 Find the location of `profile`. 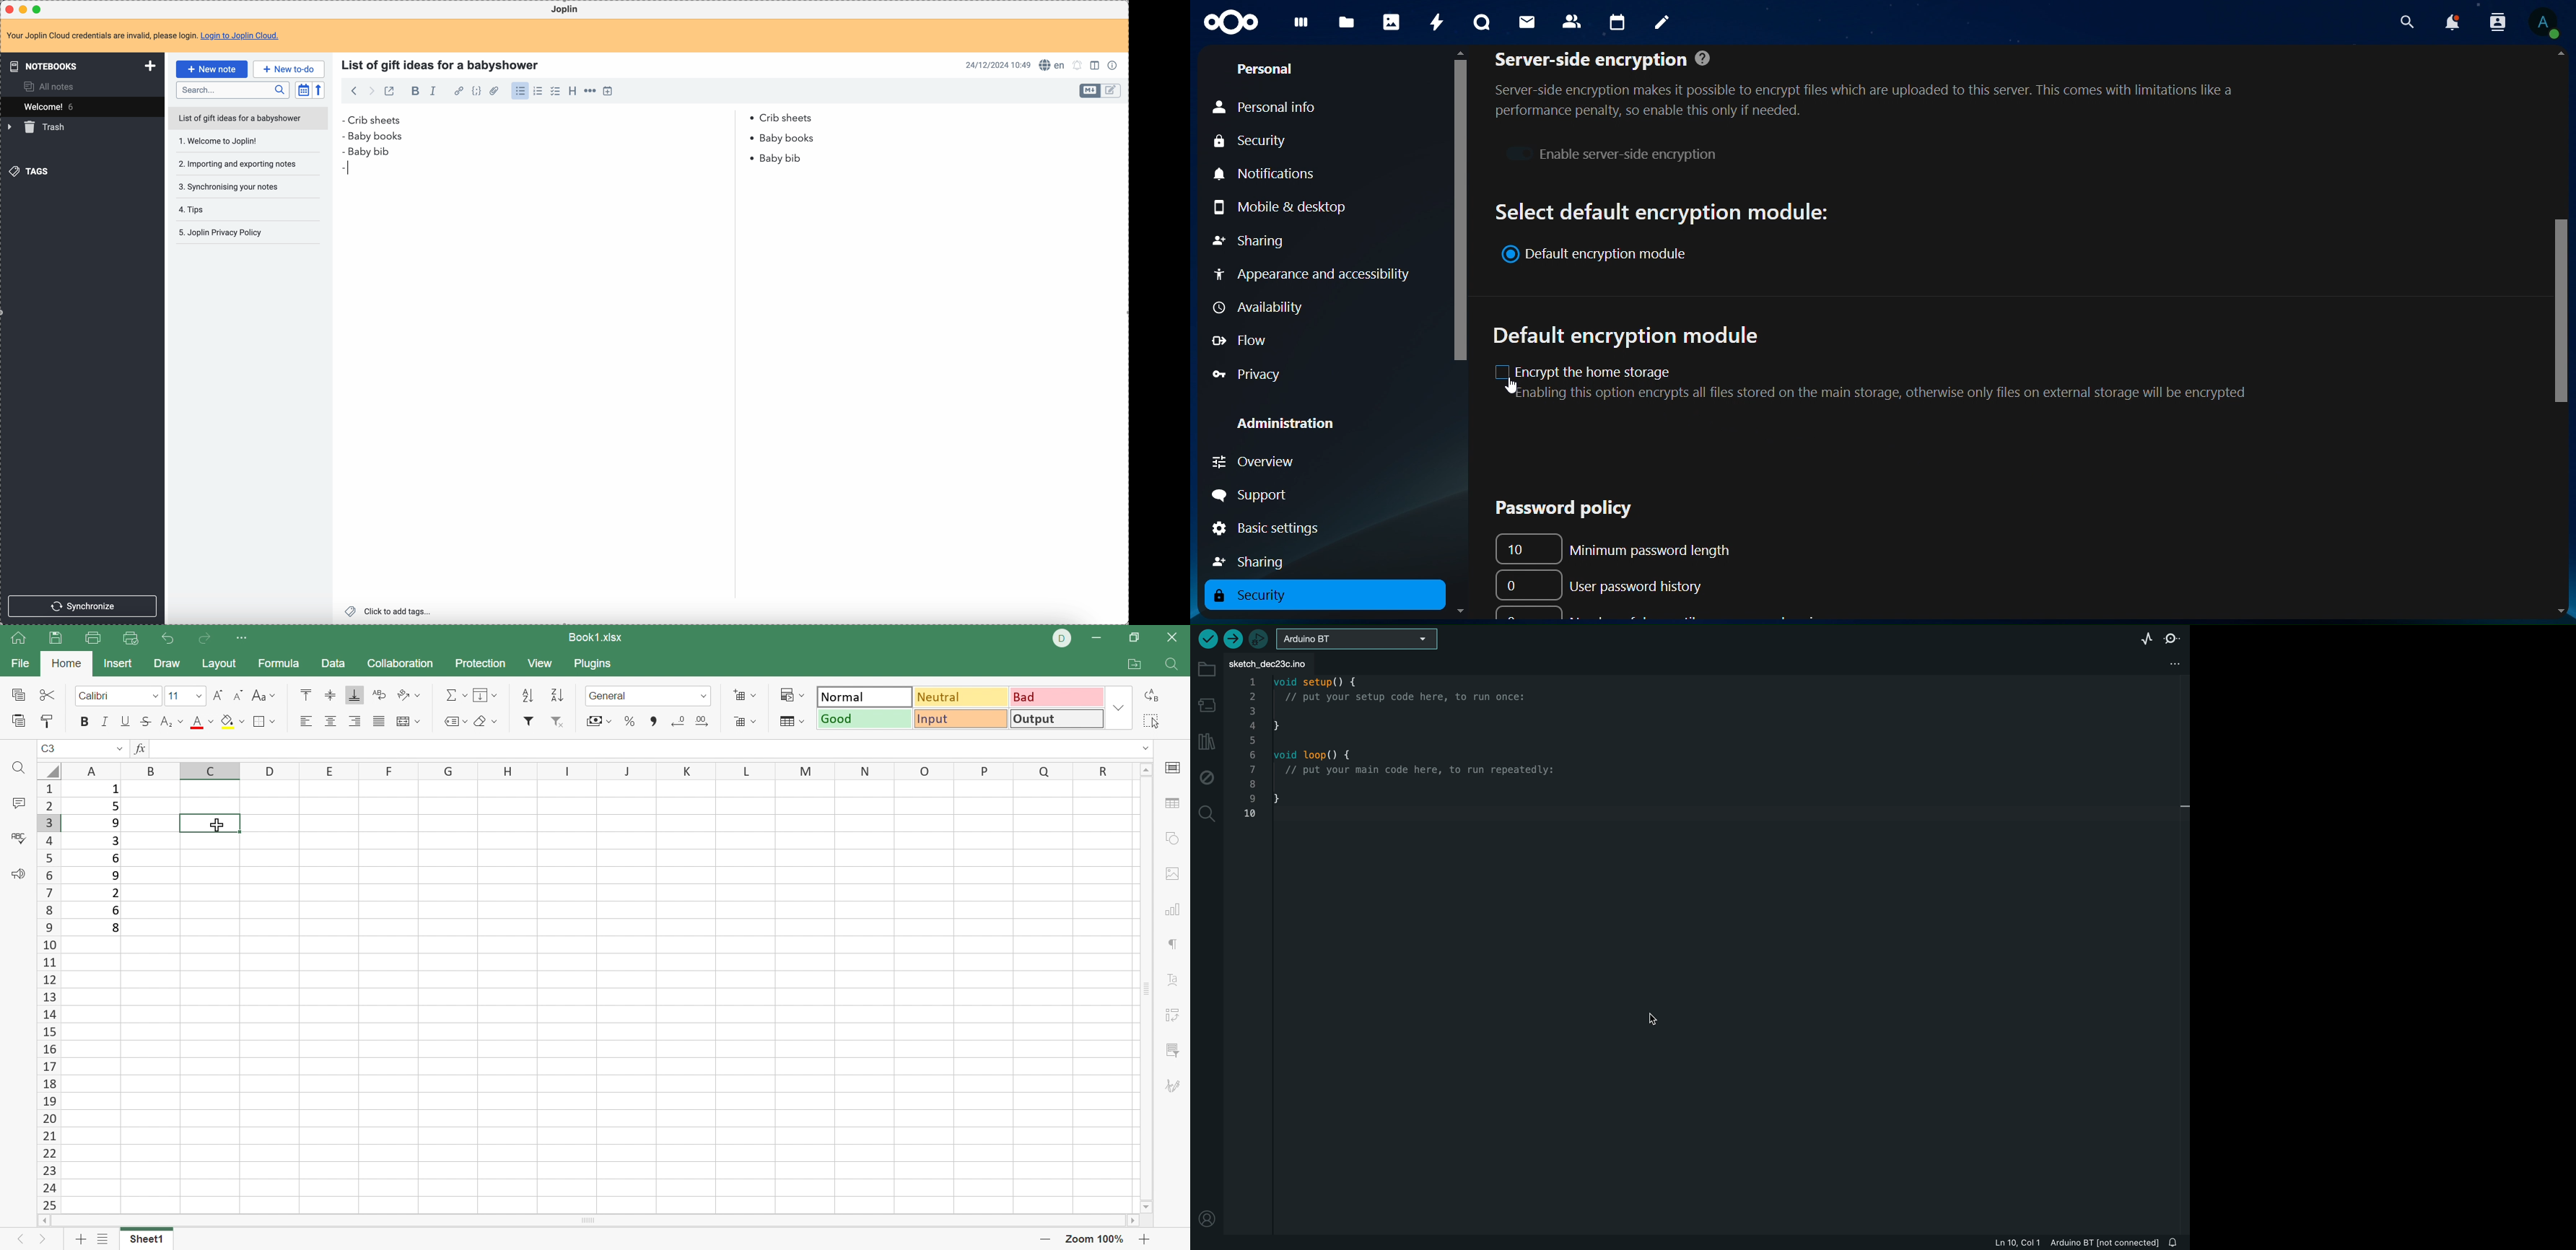

profile is located at coordinates (1210, 1218).